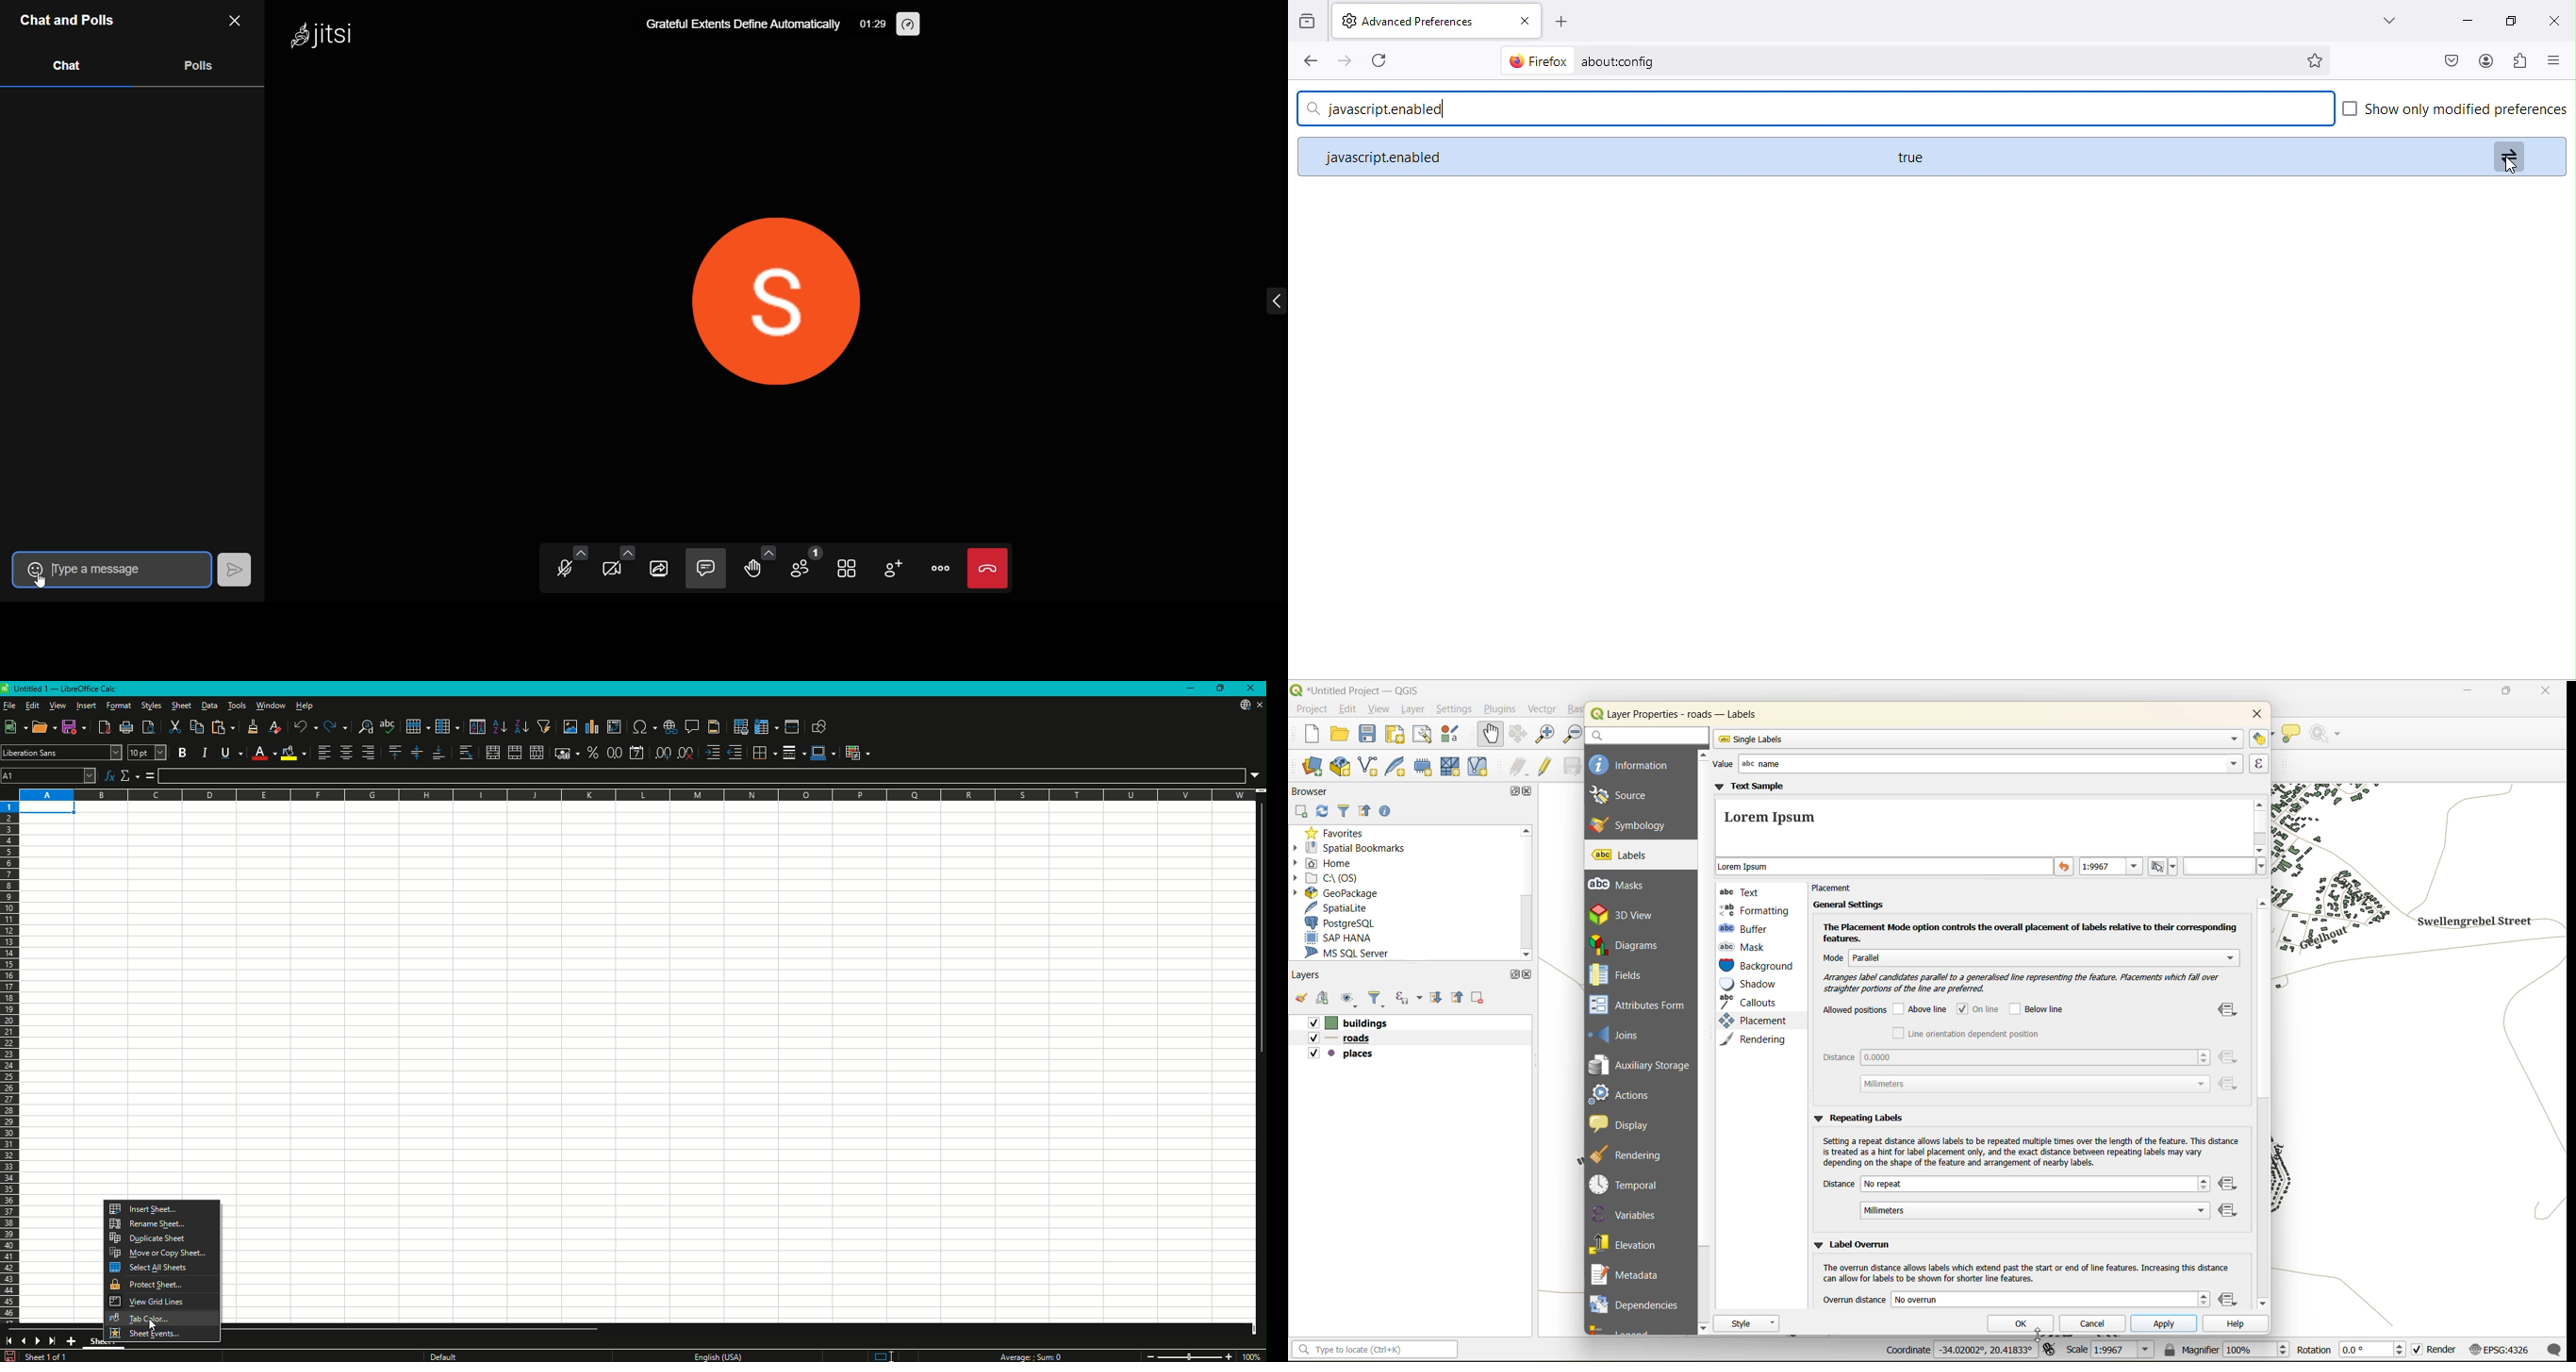  Describe the element at coordinates (670, 727) in the screenshot. I see `Insert Hyperlink` at that location.